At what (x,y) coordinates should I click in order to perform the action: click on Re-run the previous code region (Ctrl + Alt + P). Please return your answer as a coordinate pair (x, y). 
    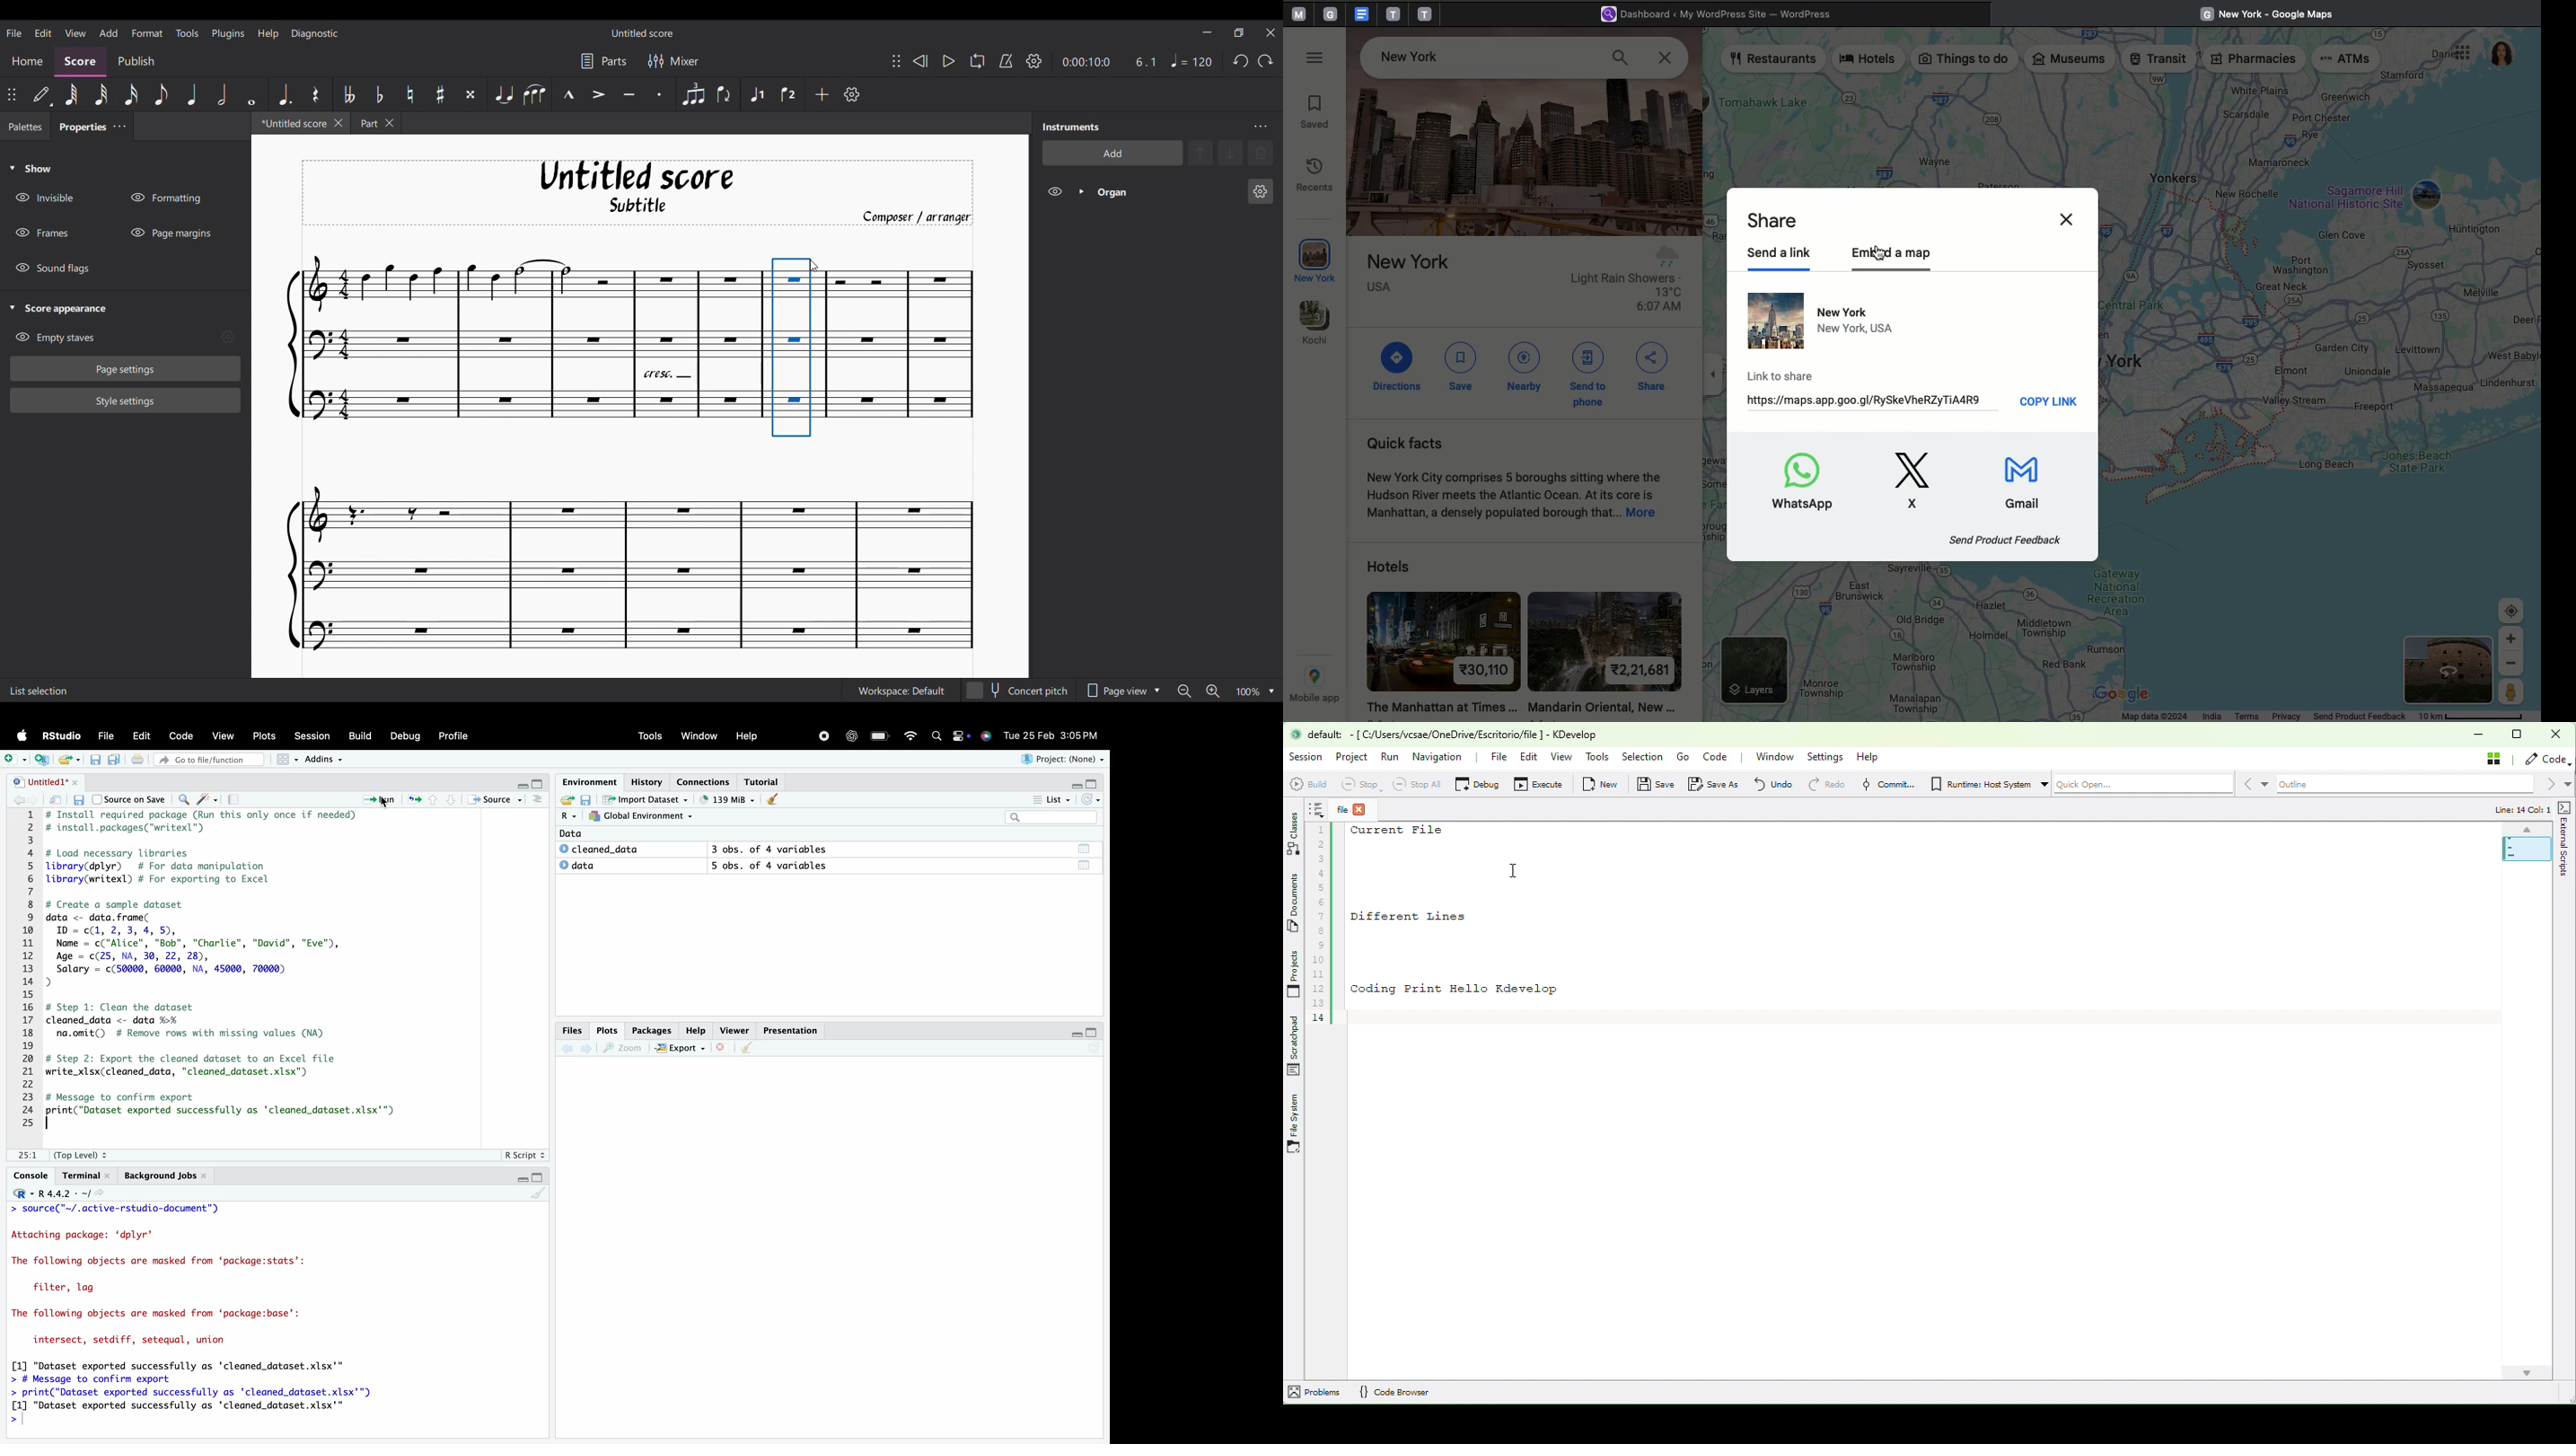
    Looking at the image, I should click on (413, 800).